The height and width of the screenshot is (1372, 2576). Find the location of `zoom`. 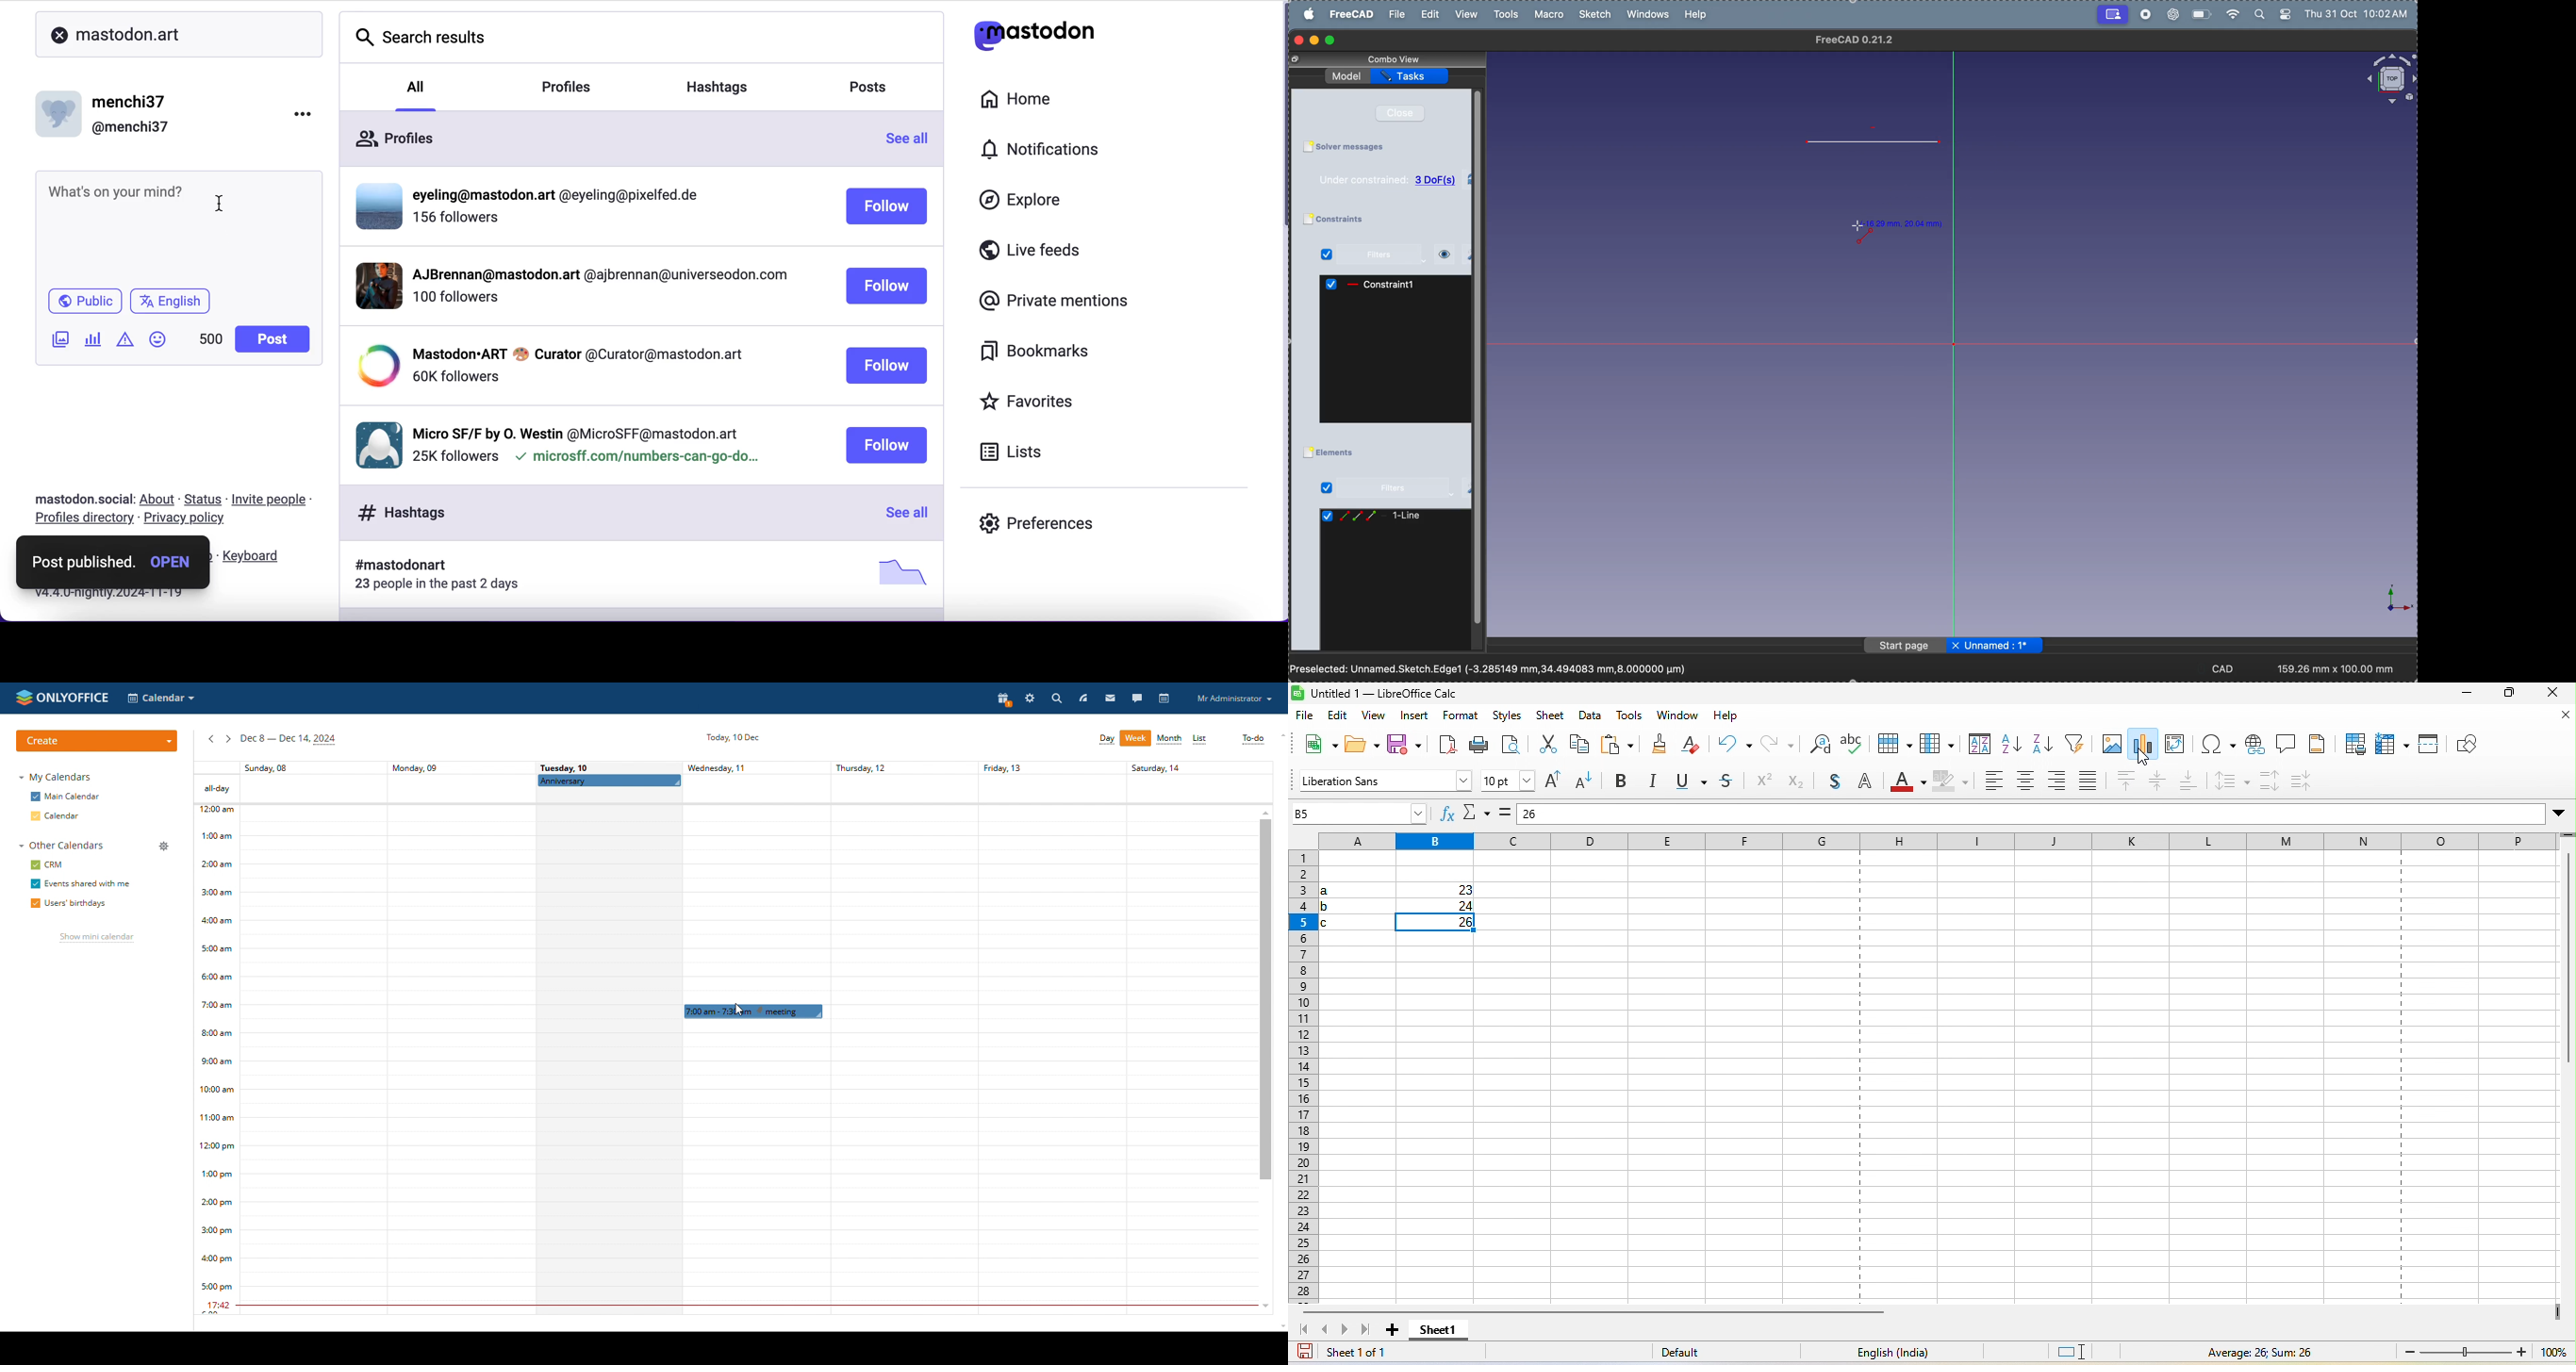

zoom is located at coordinates (2480, 1352).